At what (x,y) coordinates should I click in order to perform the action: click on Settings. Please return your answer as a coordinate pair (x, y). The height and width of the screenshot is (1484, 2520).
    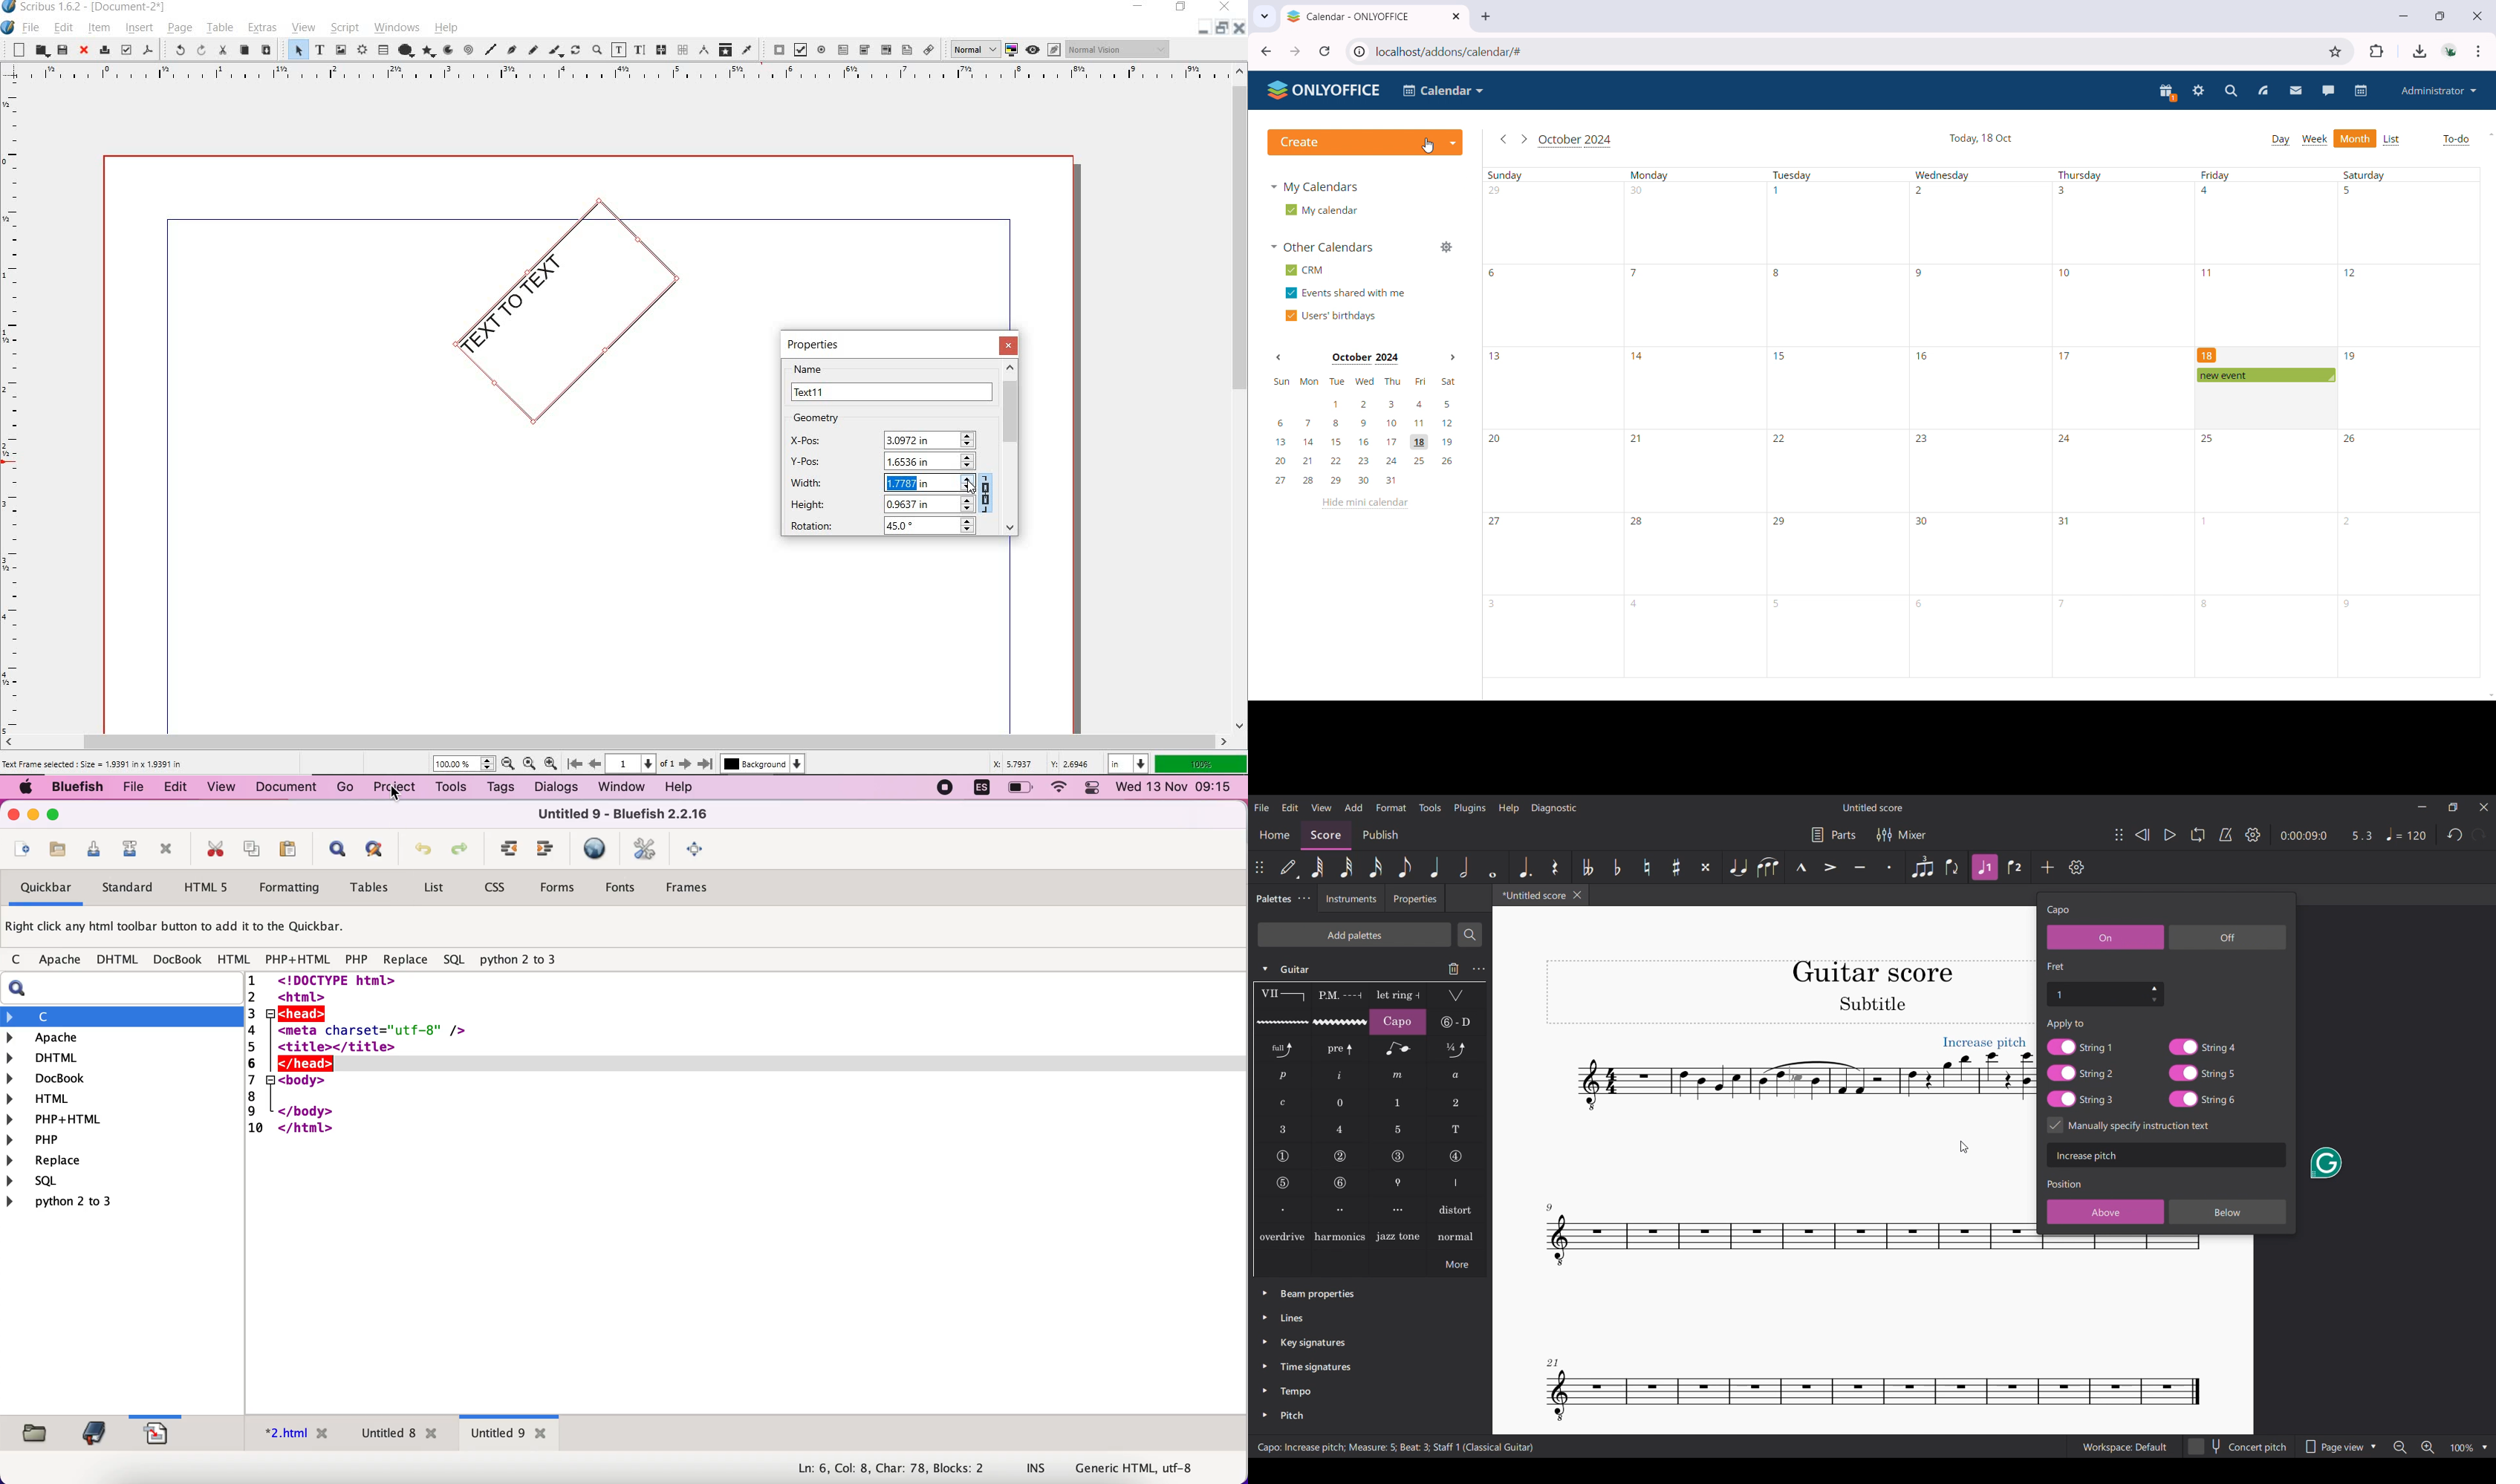
    Looking at the image, I should click on (2077, 867).